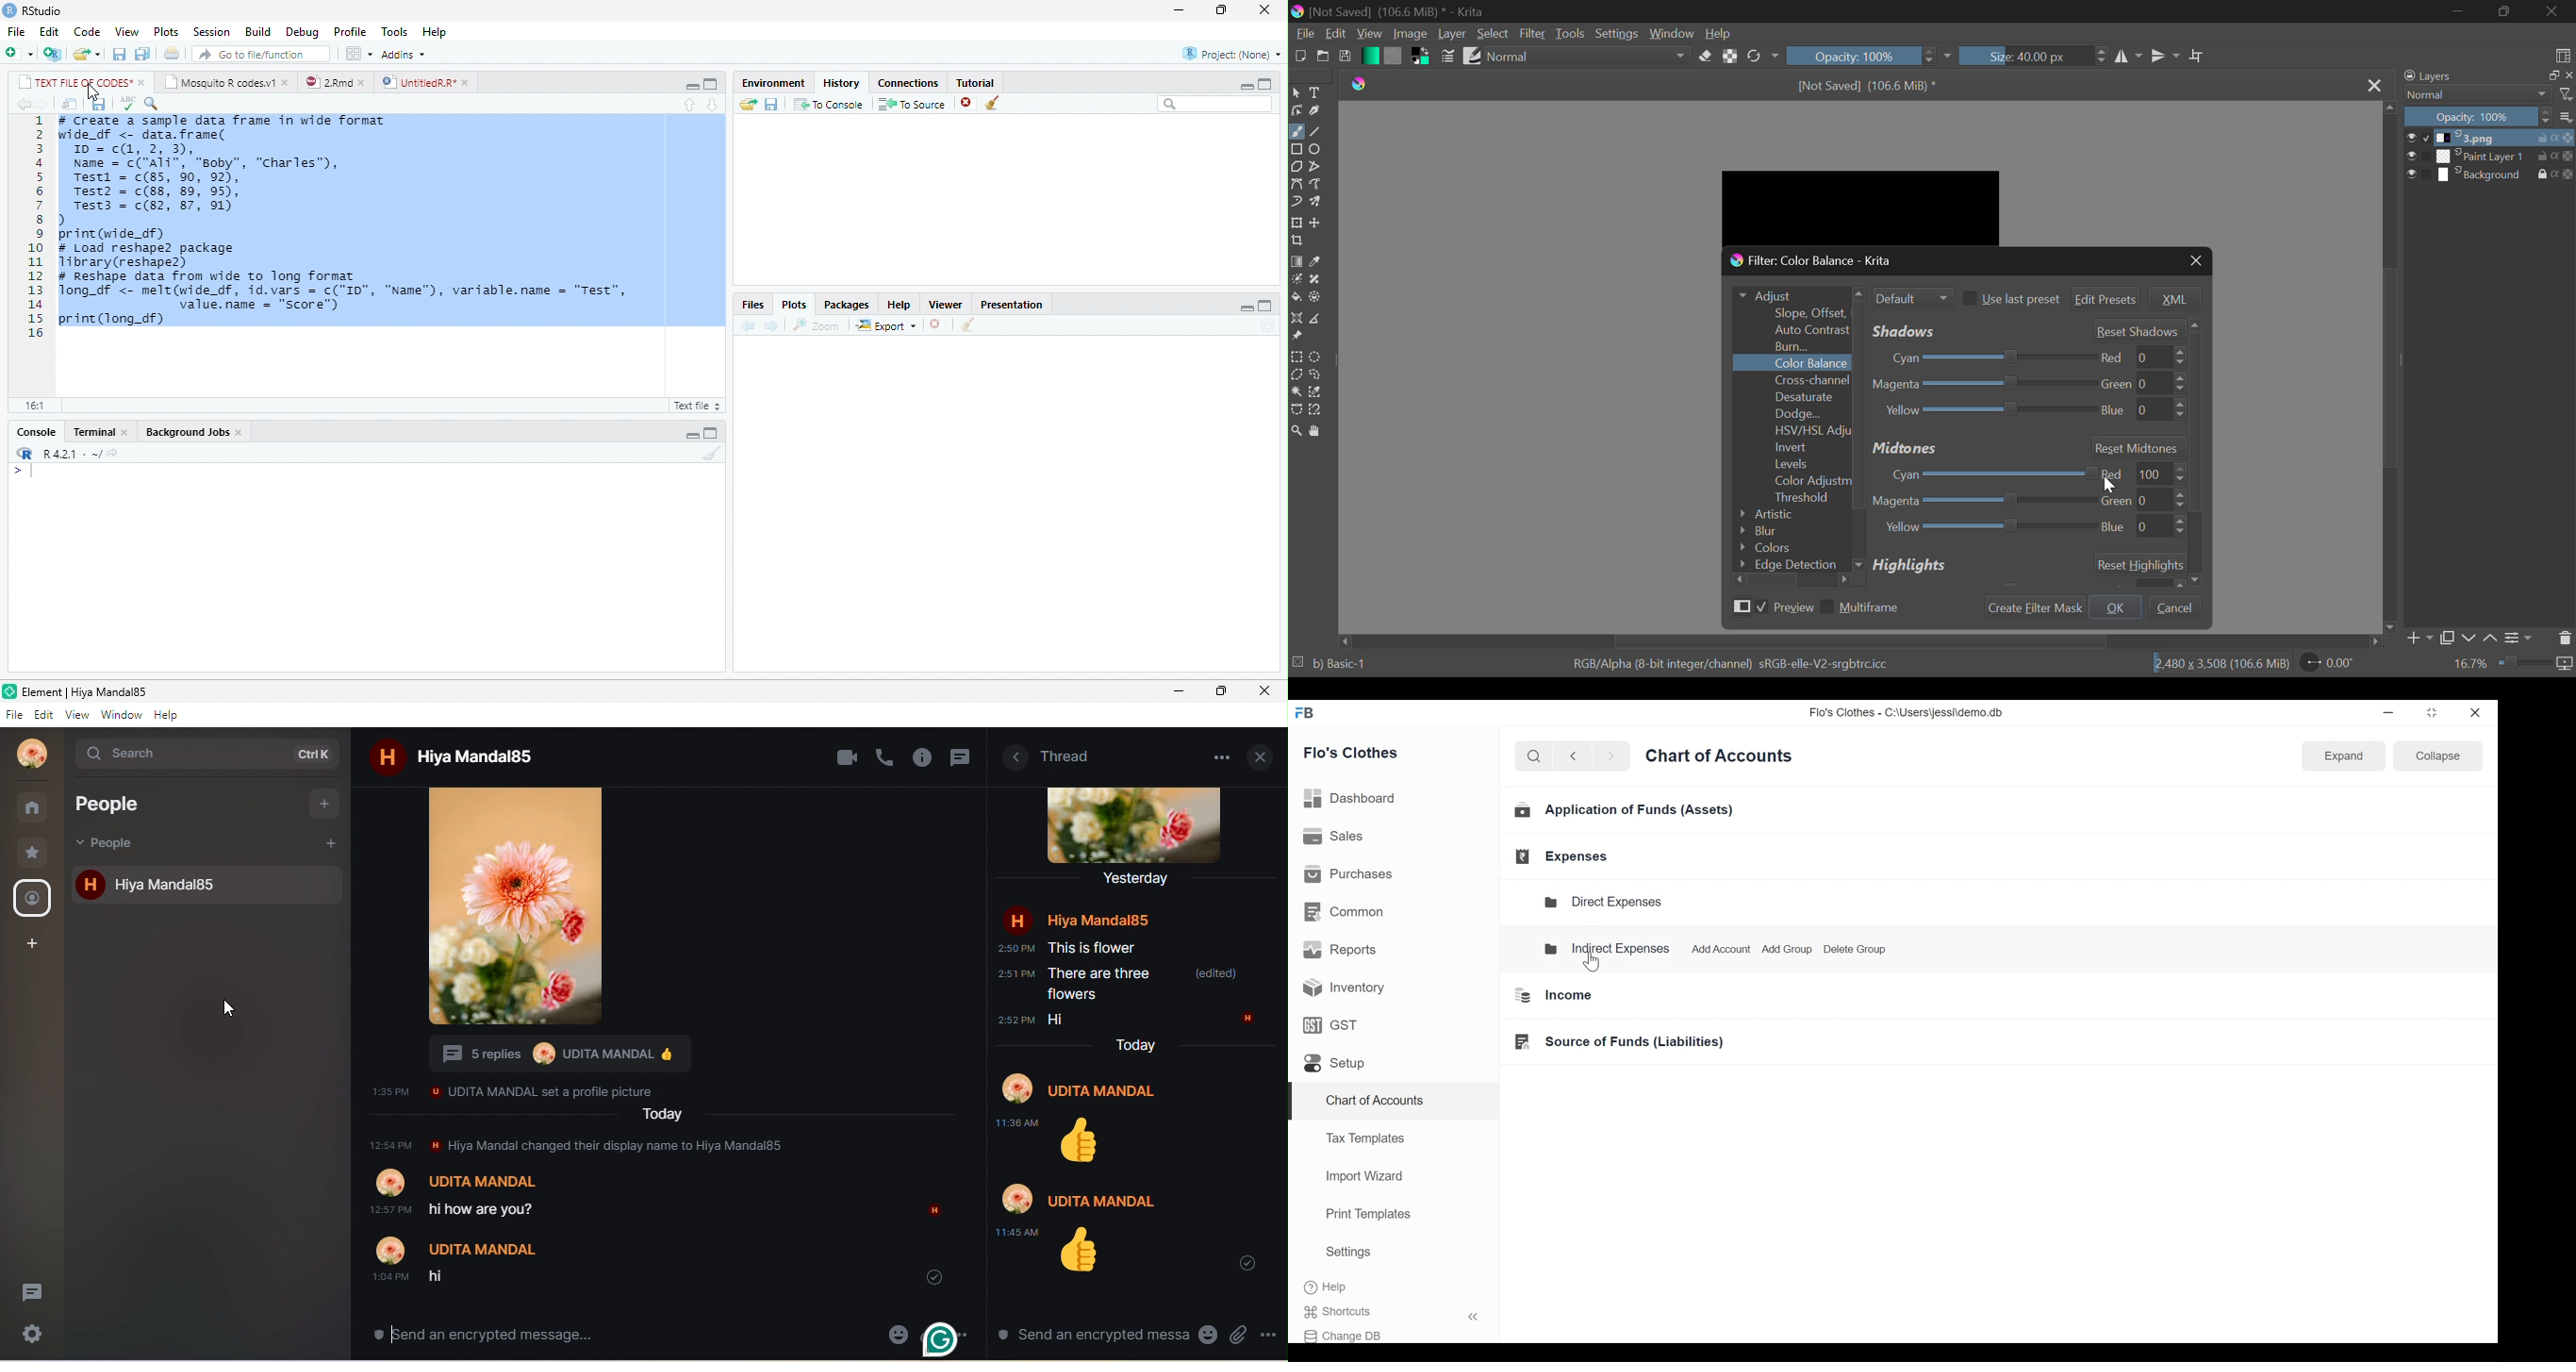 The width and height of the screenshot is (2576, 1372). What do you see at coordinates (1319, 392) in the screenshot?
I see `Similar Color Selector` at bounding box center [1319, 392].